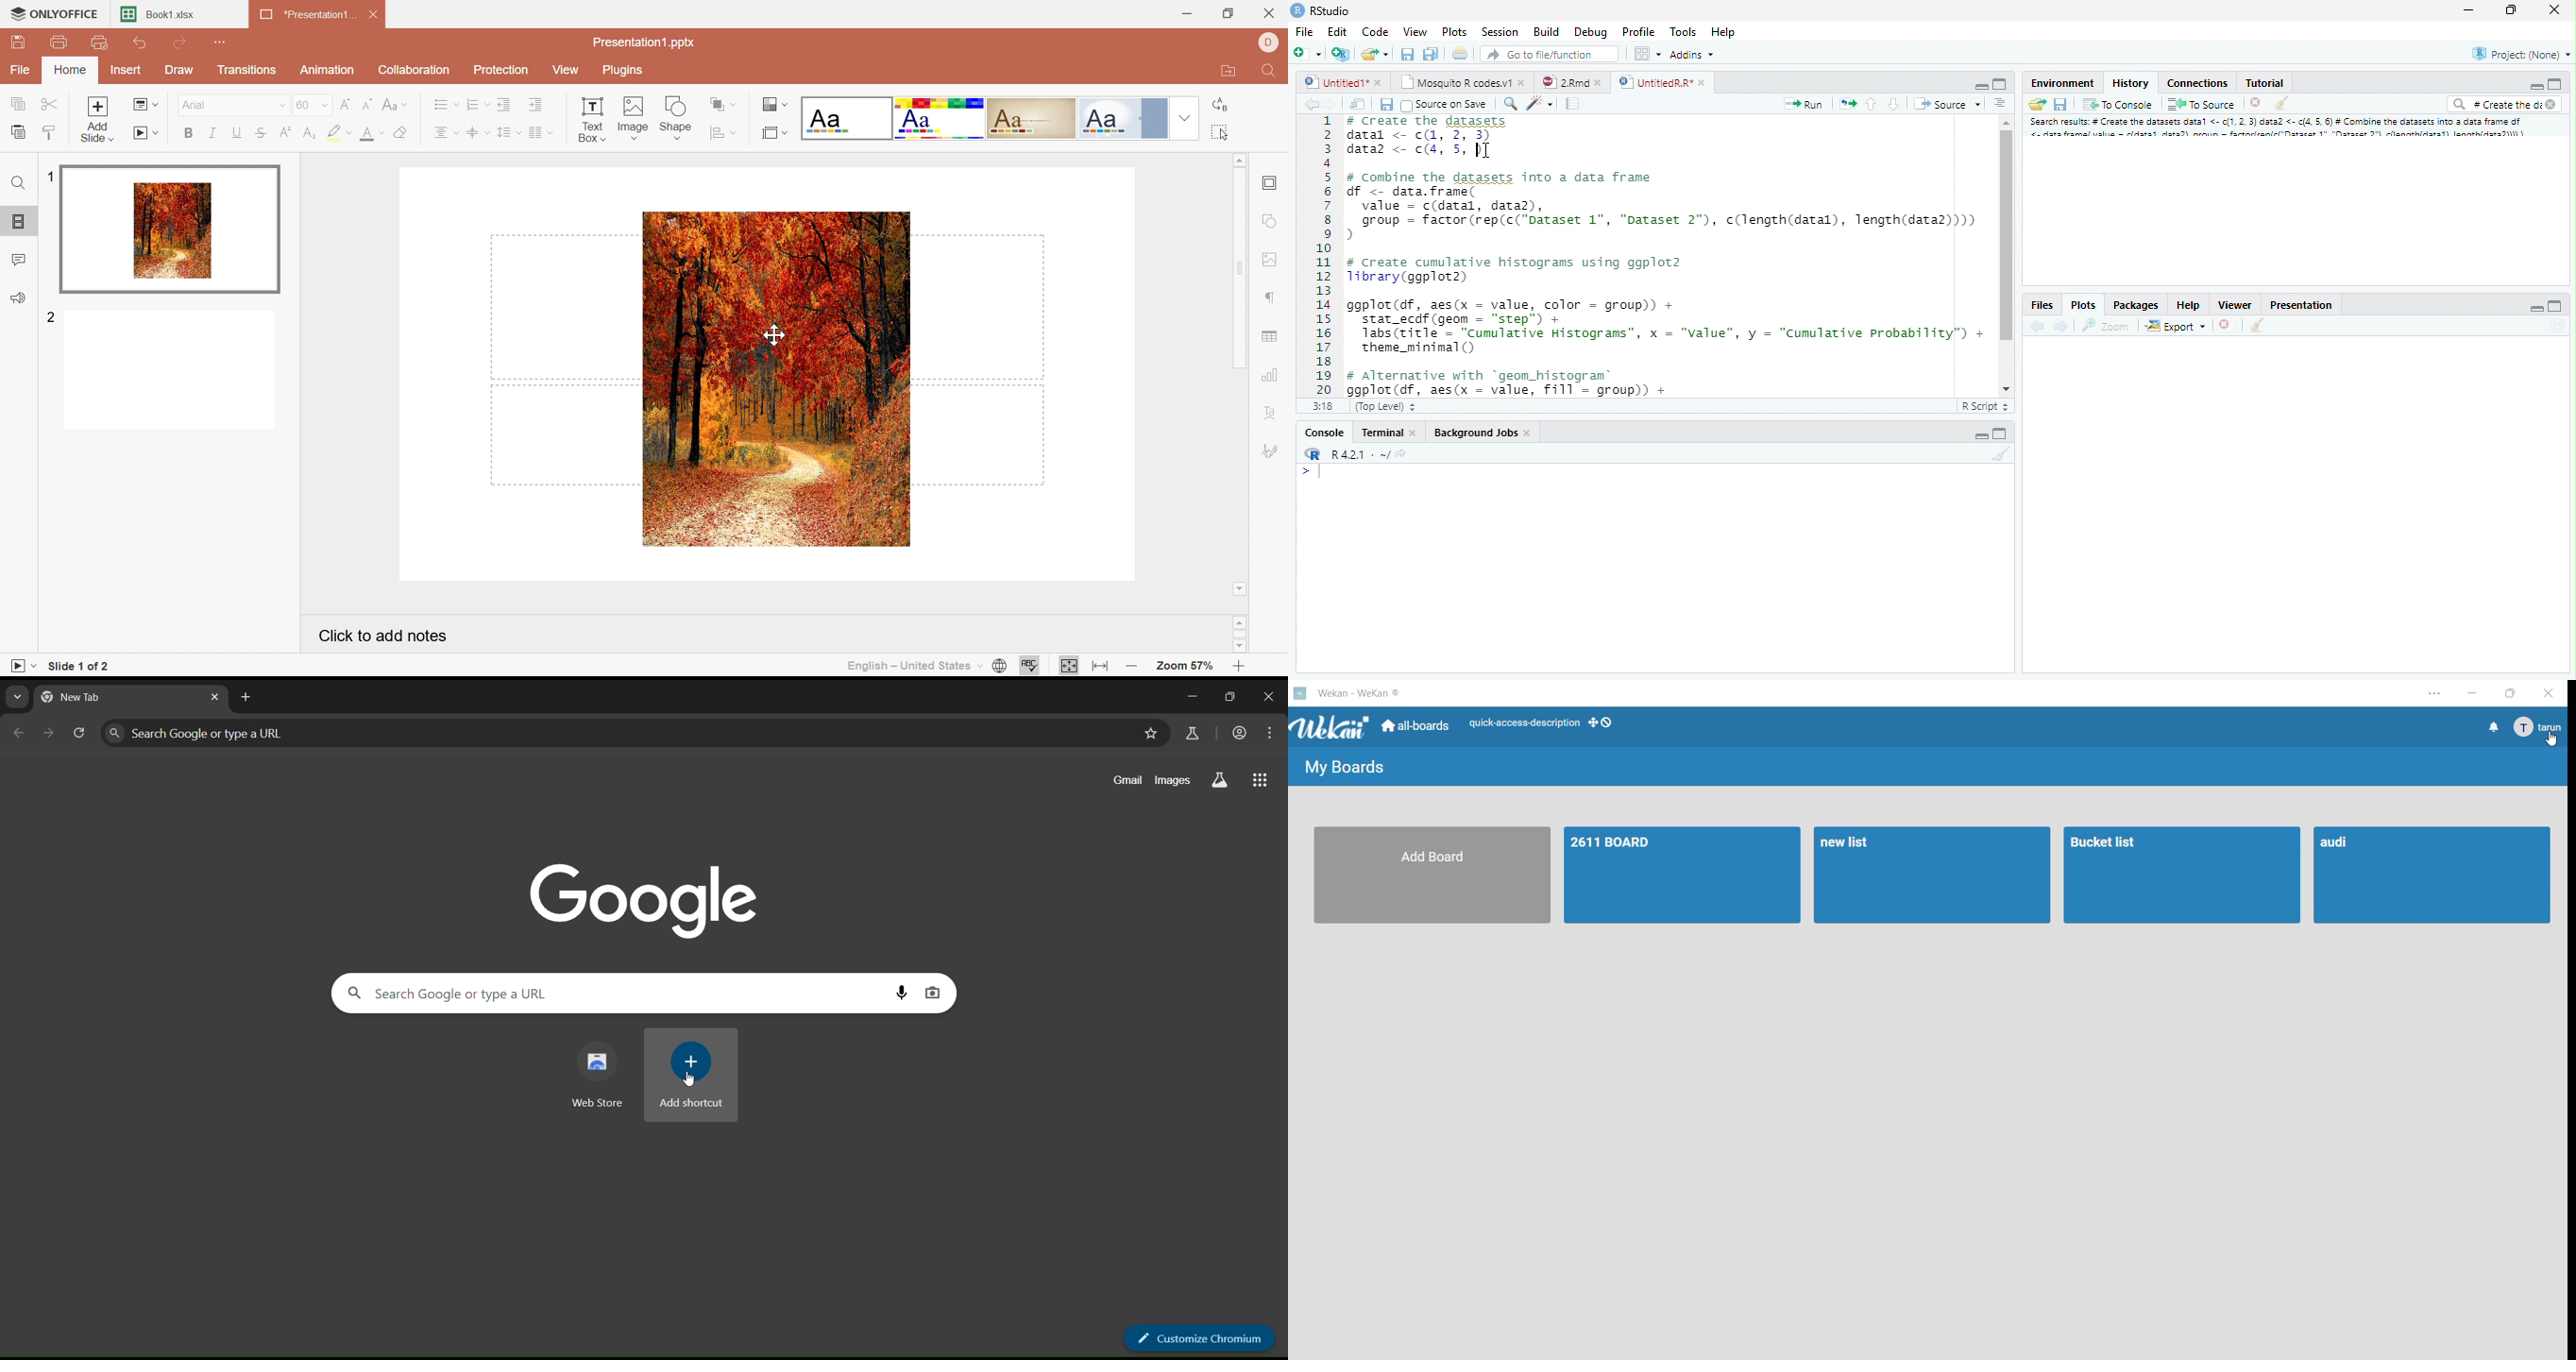 The image size is (2576, 1372). I want to click on Scrollbar, so click(2005, 253).